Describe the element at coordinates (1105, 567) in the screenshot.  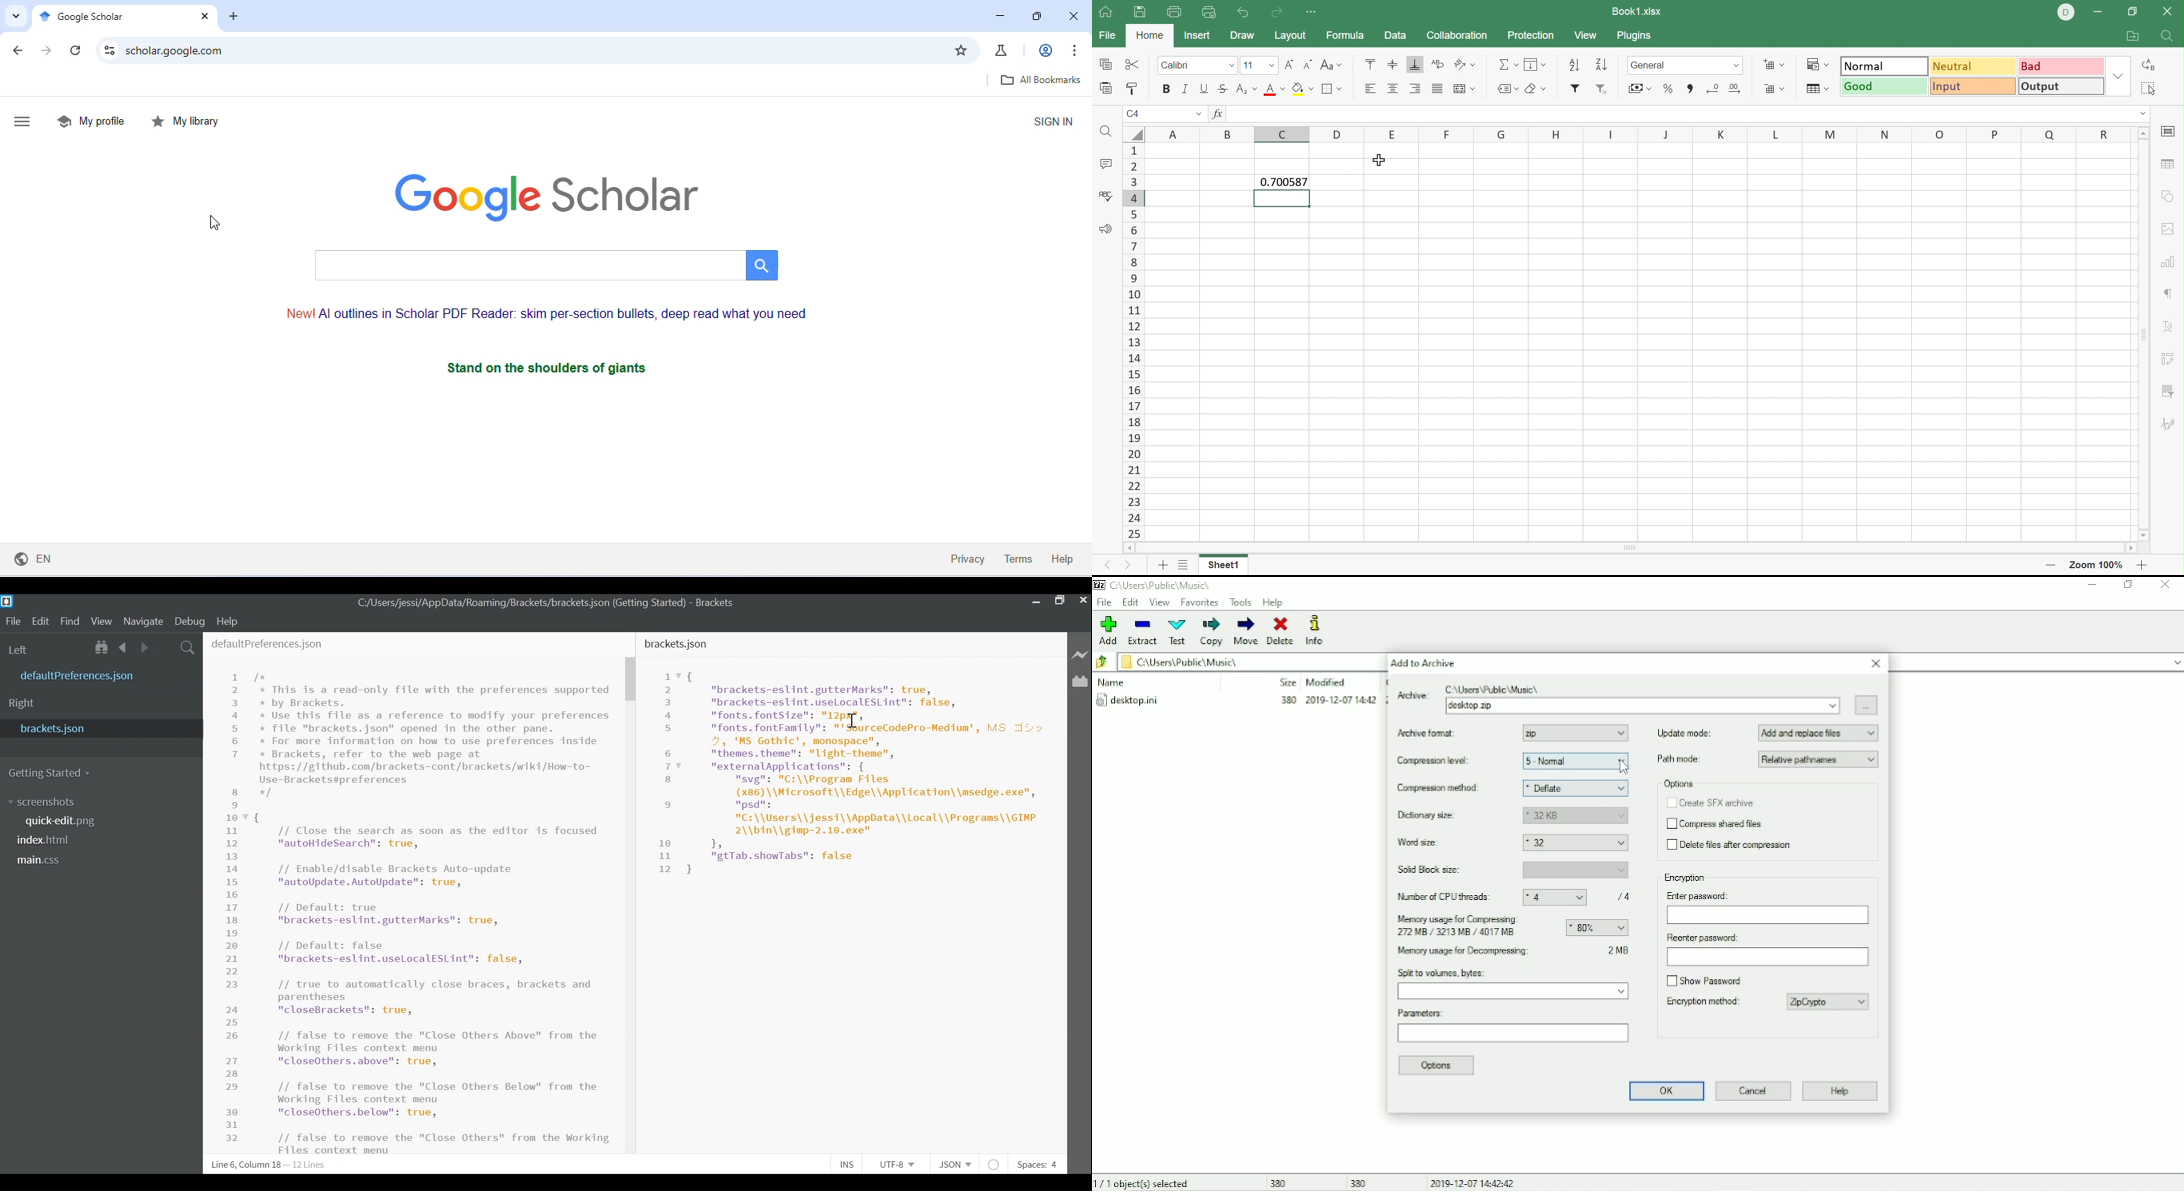
I see `Previous` at that location.